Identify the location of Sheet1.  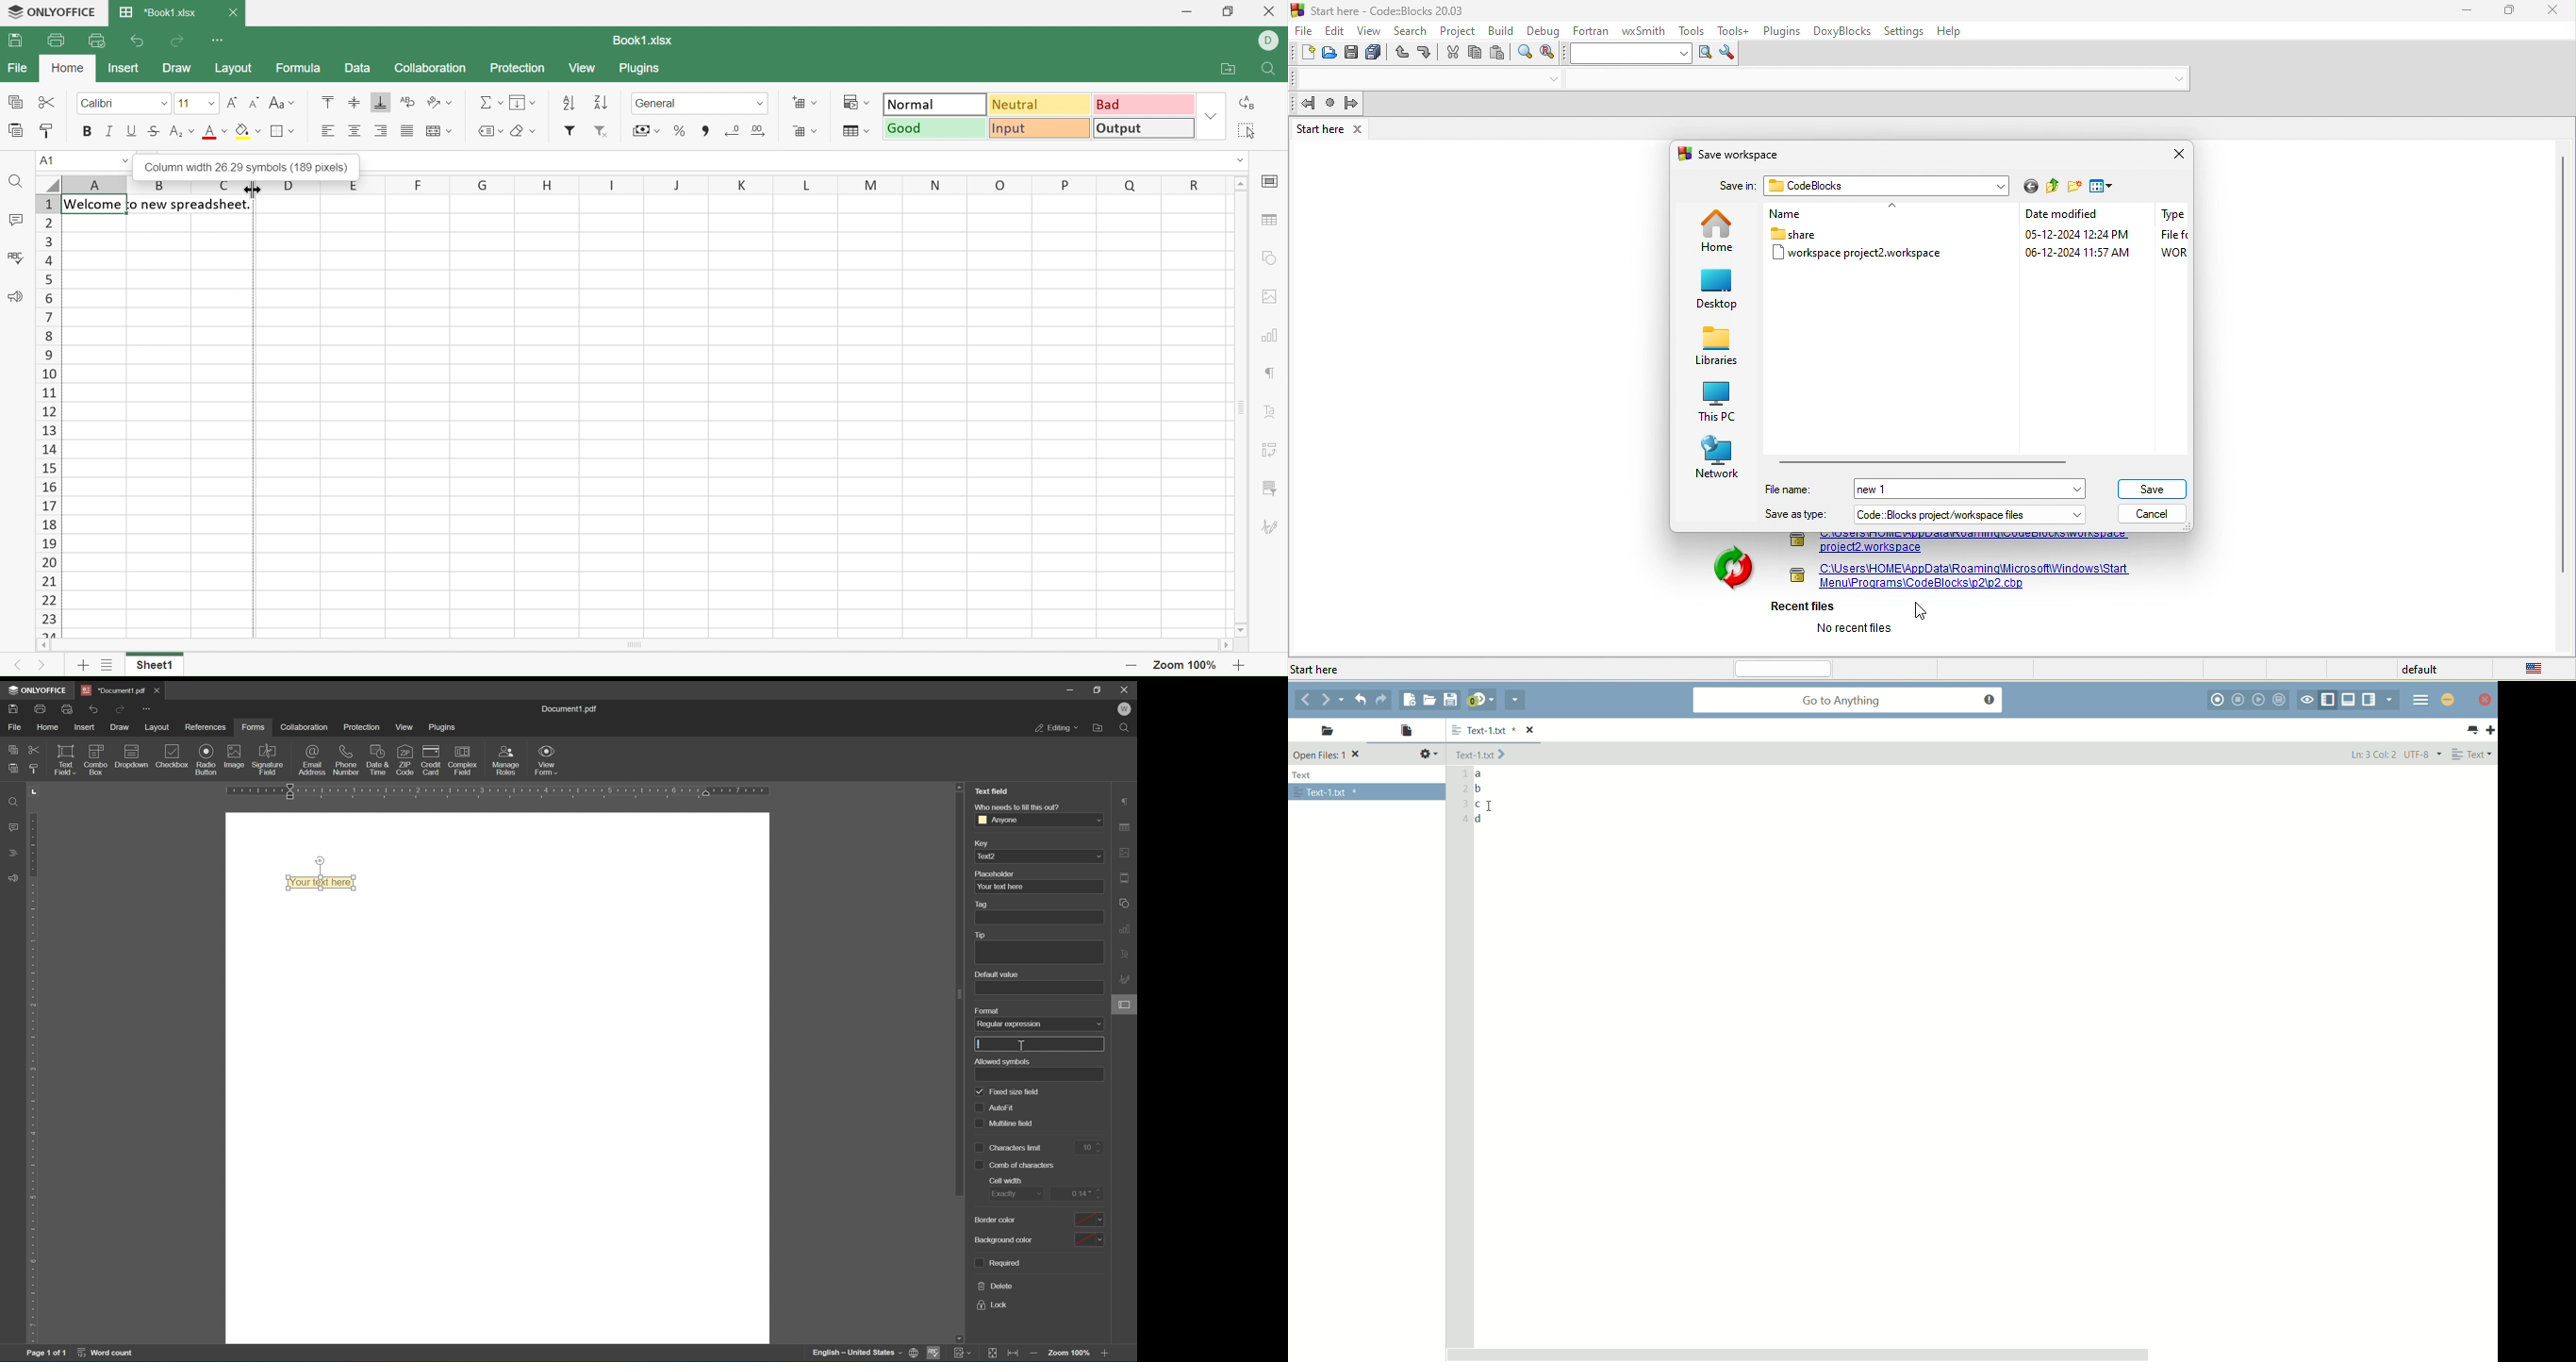
(158, 666).